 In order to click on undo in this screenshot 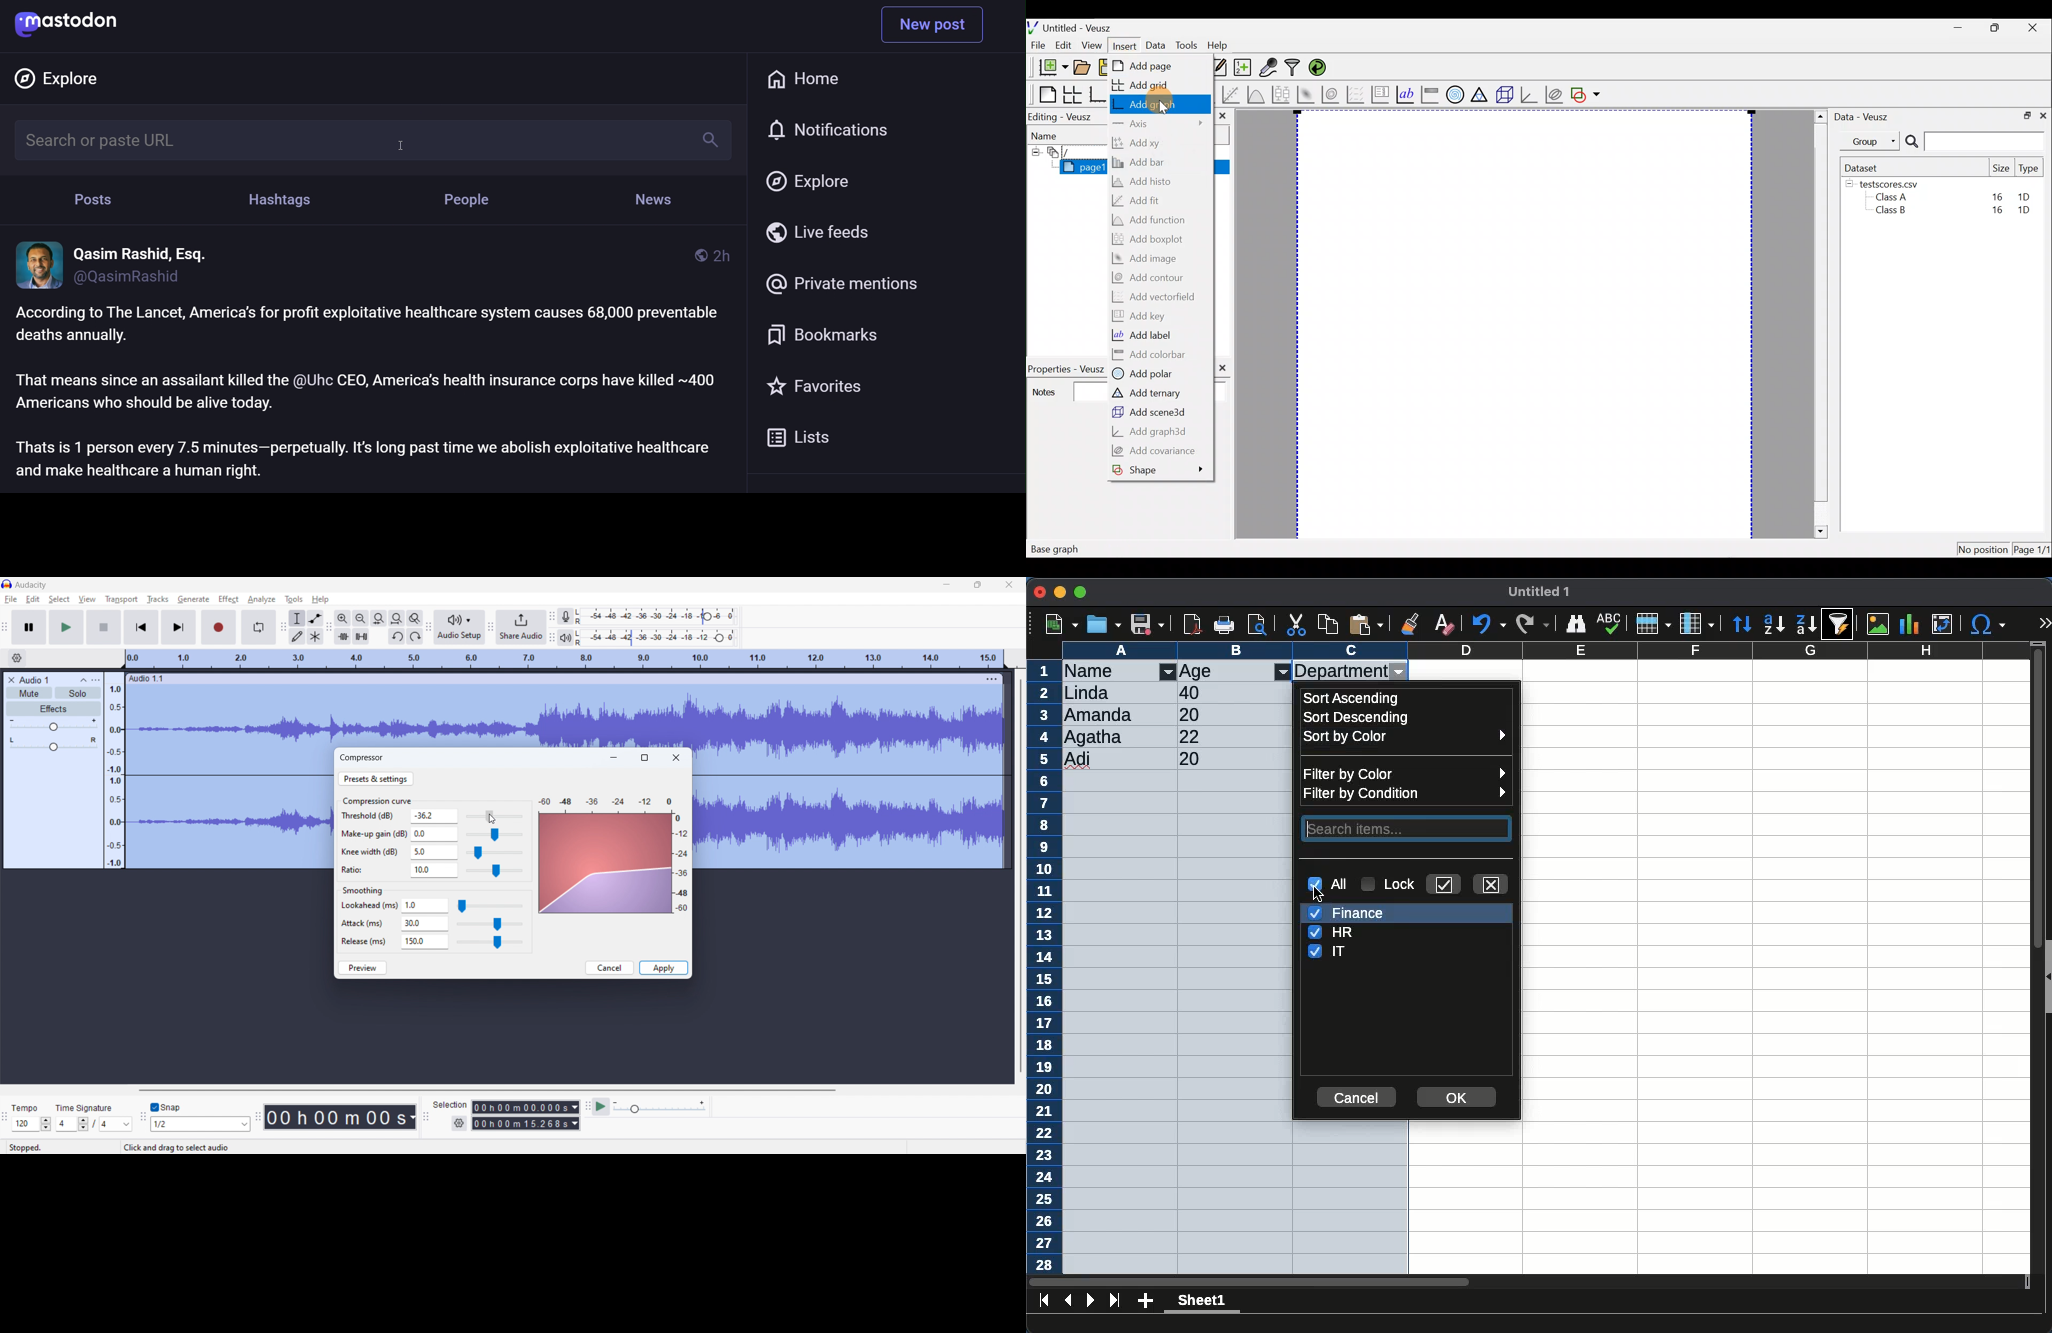, I will do `click(397, 636)`.